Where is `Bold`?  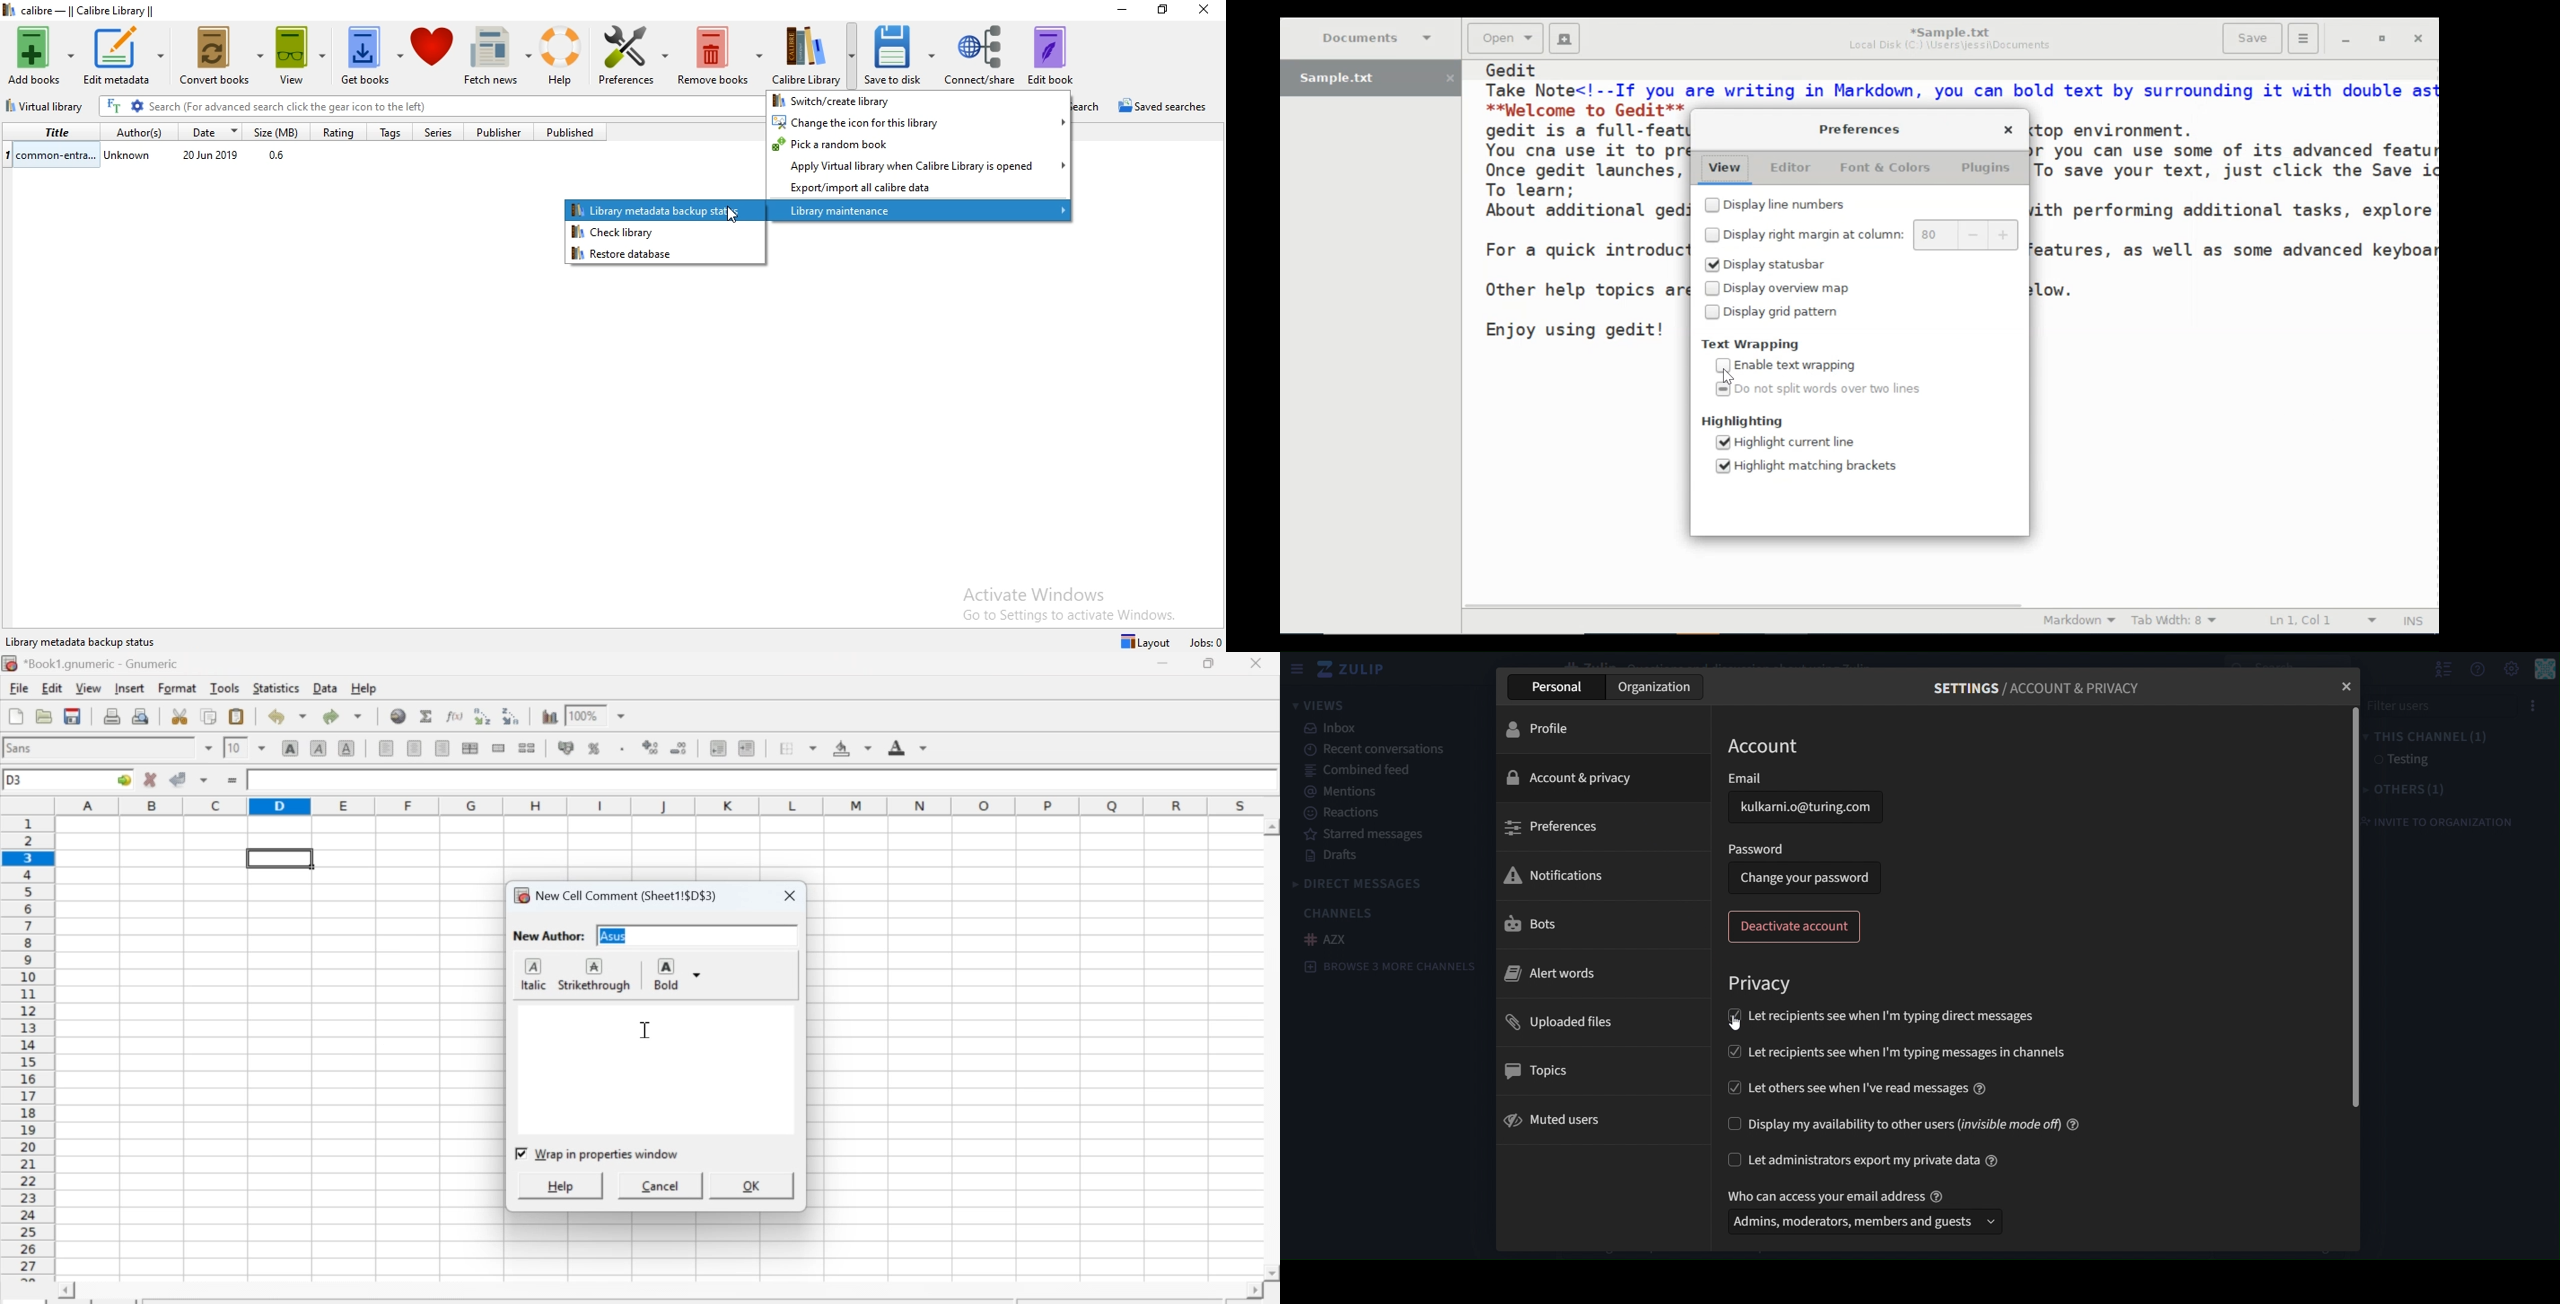
Bold is located at coordinates (683, 973).